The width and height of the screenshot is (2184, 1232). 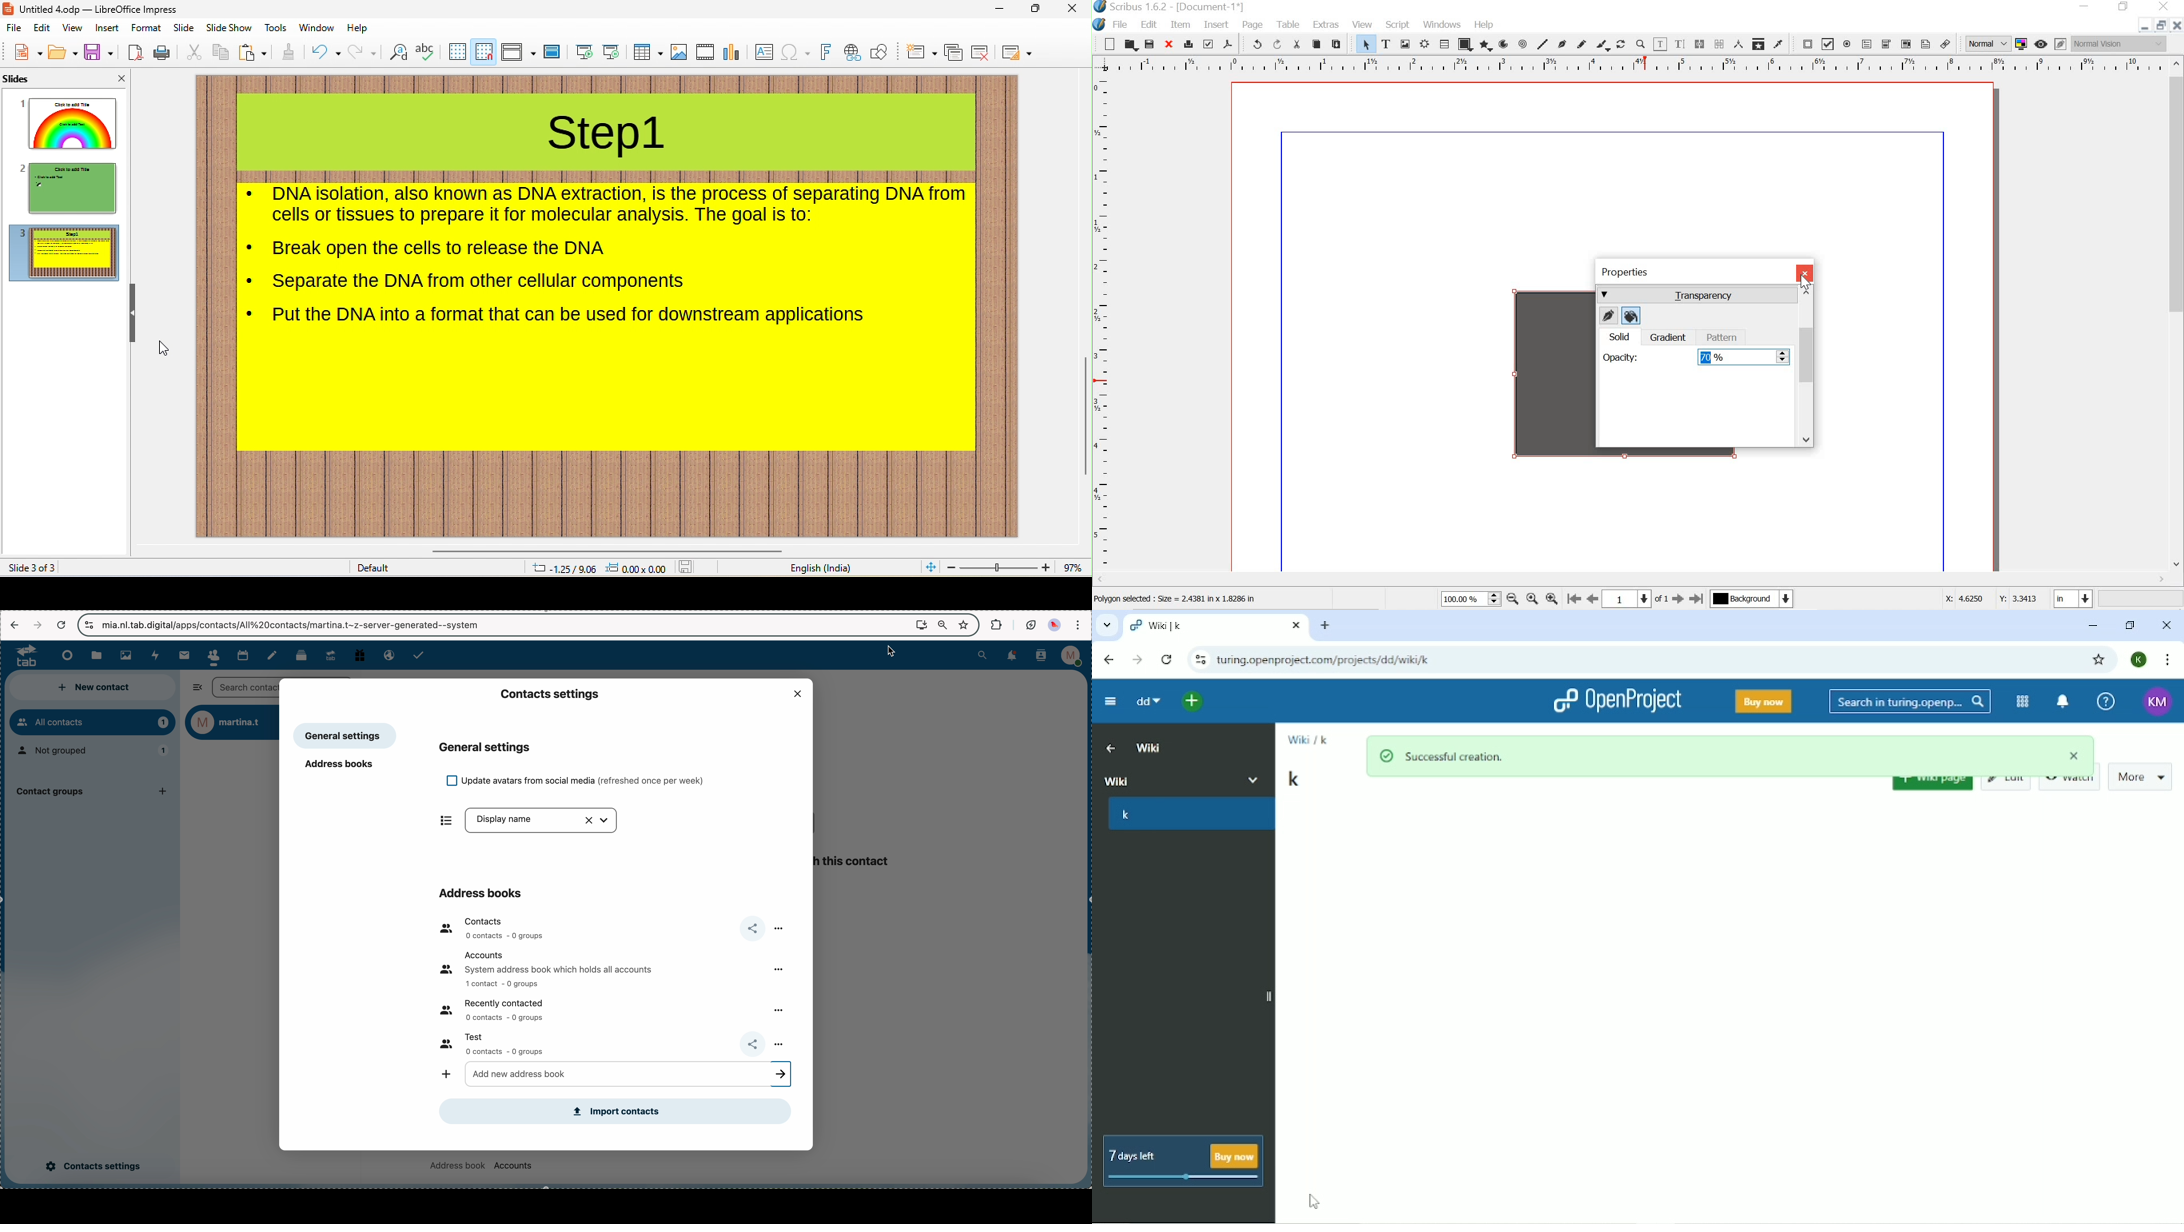 What do you see at coordinates (1001, 10) in the screenshot?
I see `minimize` at bounding box center [1001, 10].